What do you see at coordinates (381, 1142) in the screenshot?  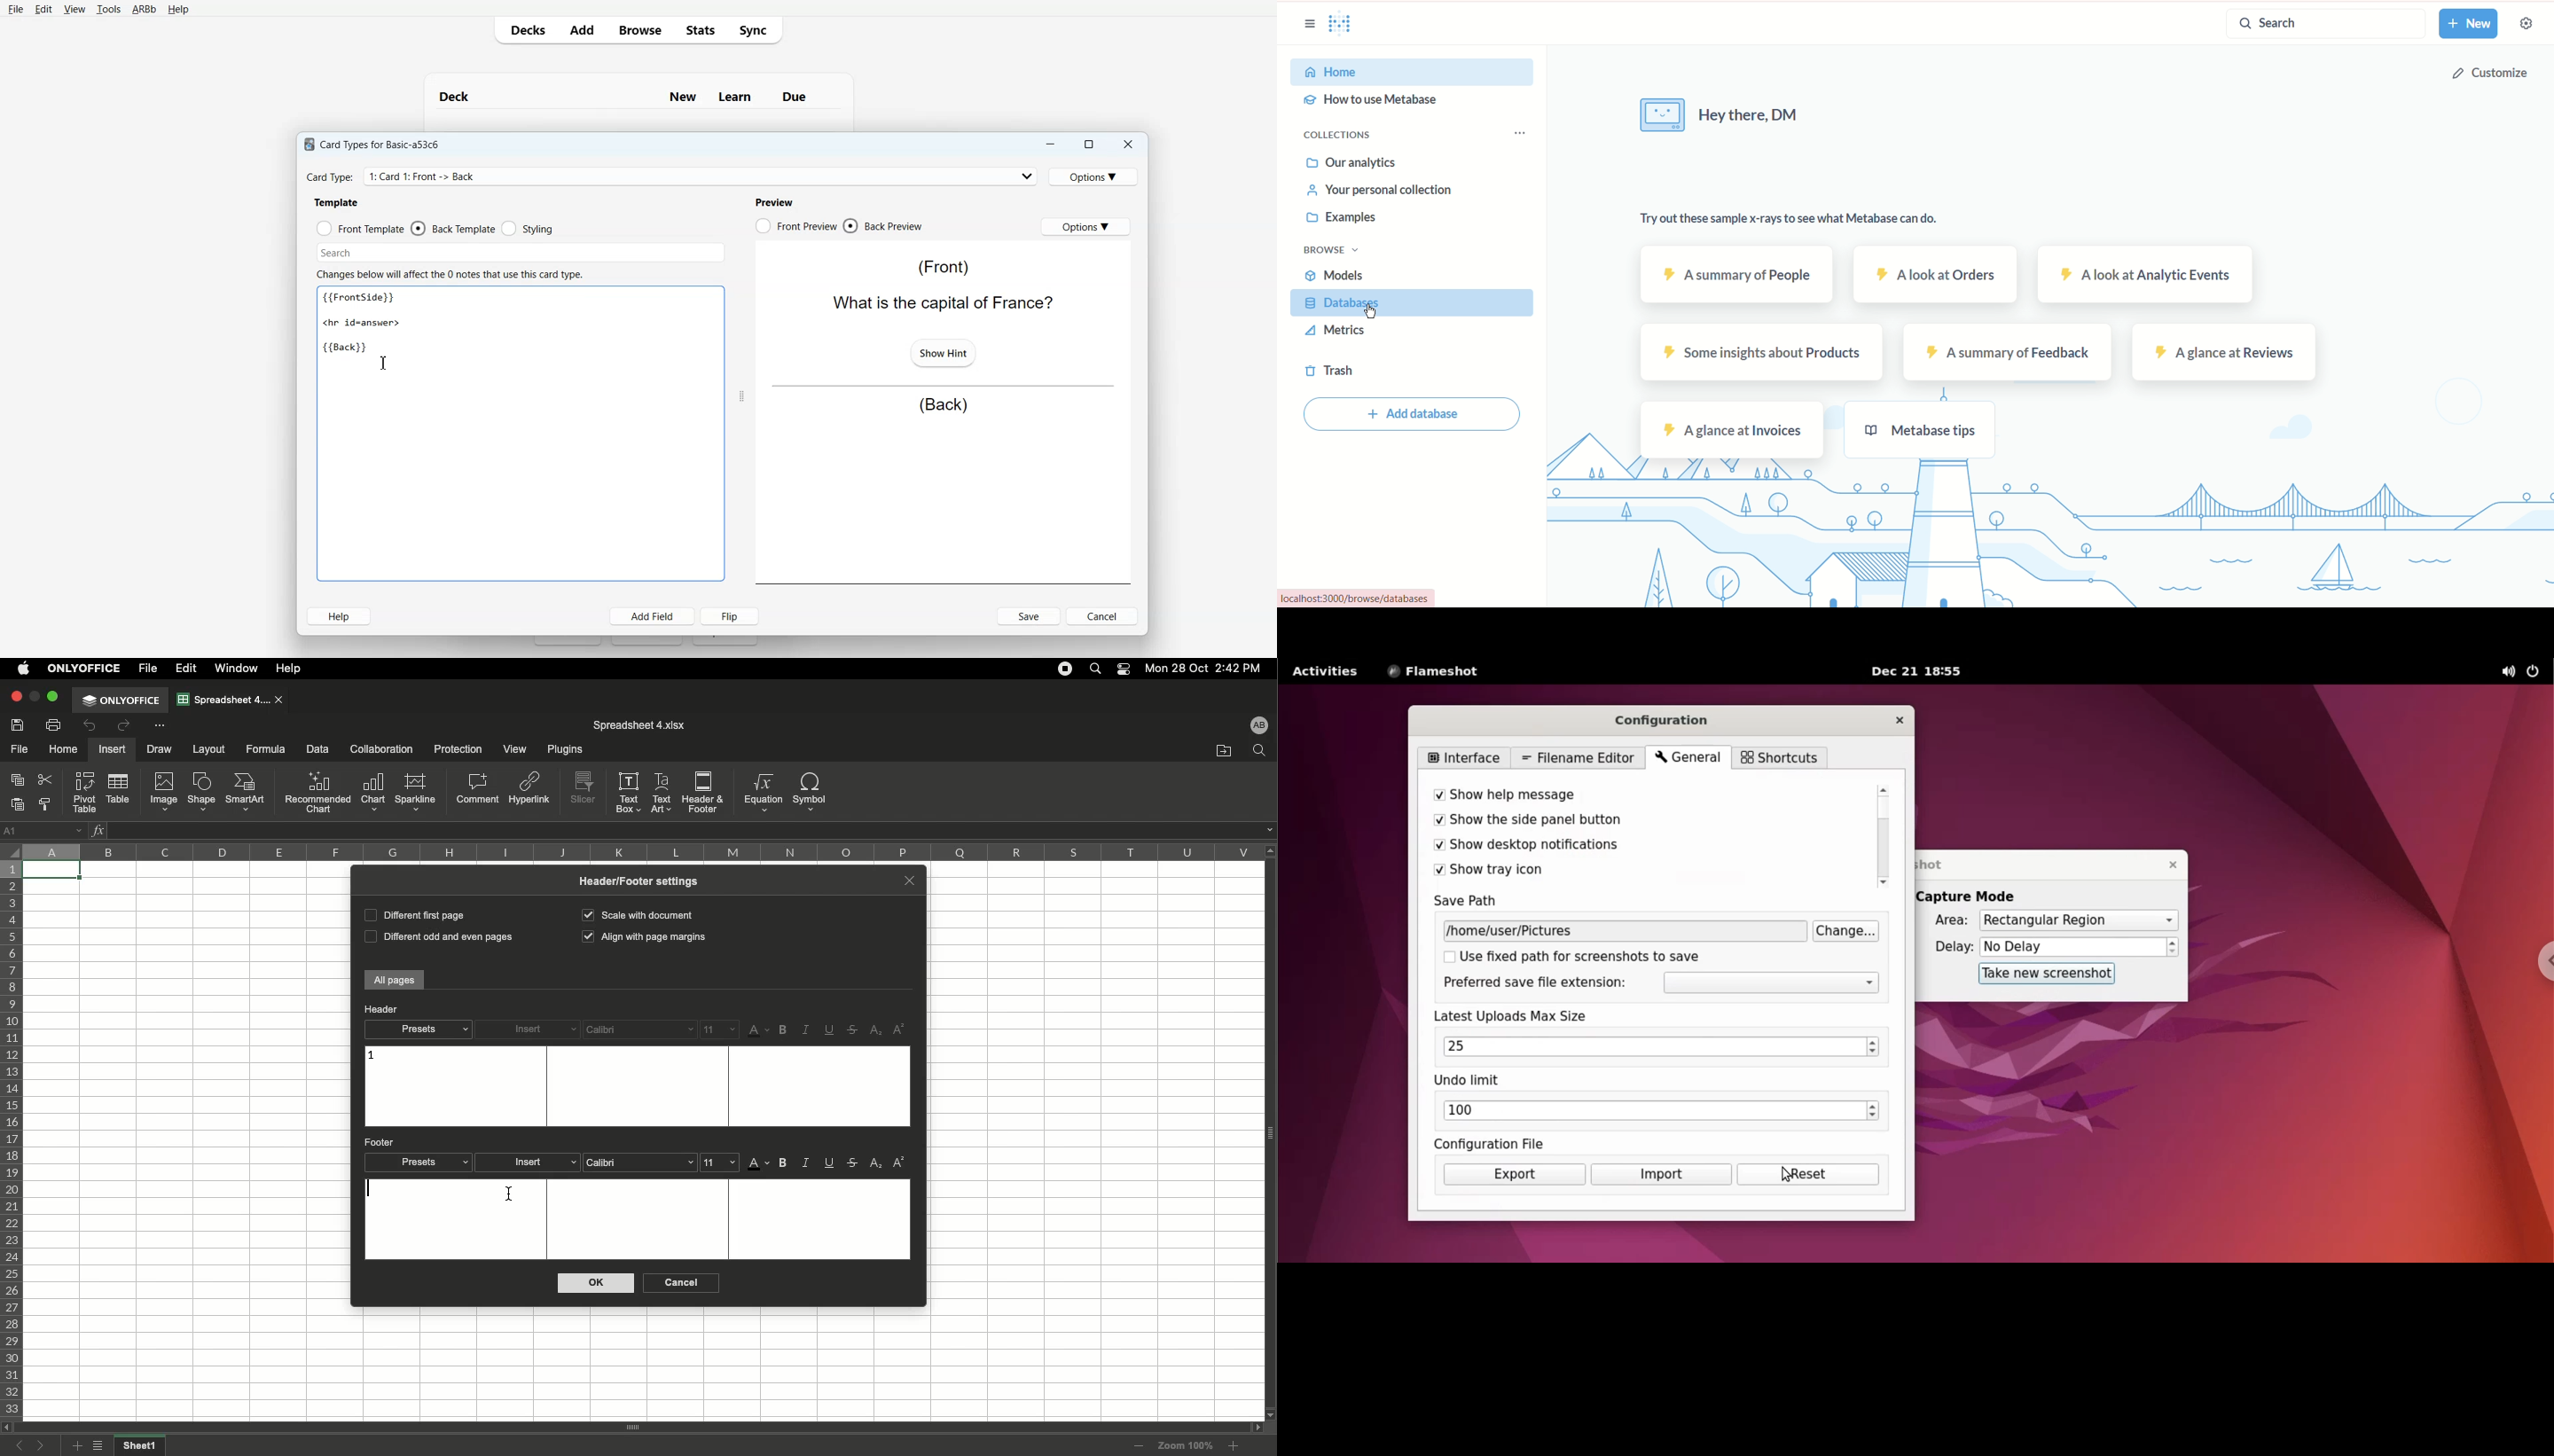 I see `Footer` at bounding box center [381, 1142].